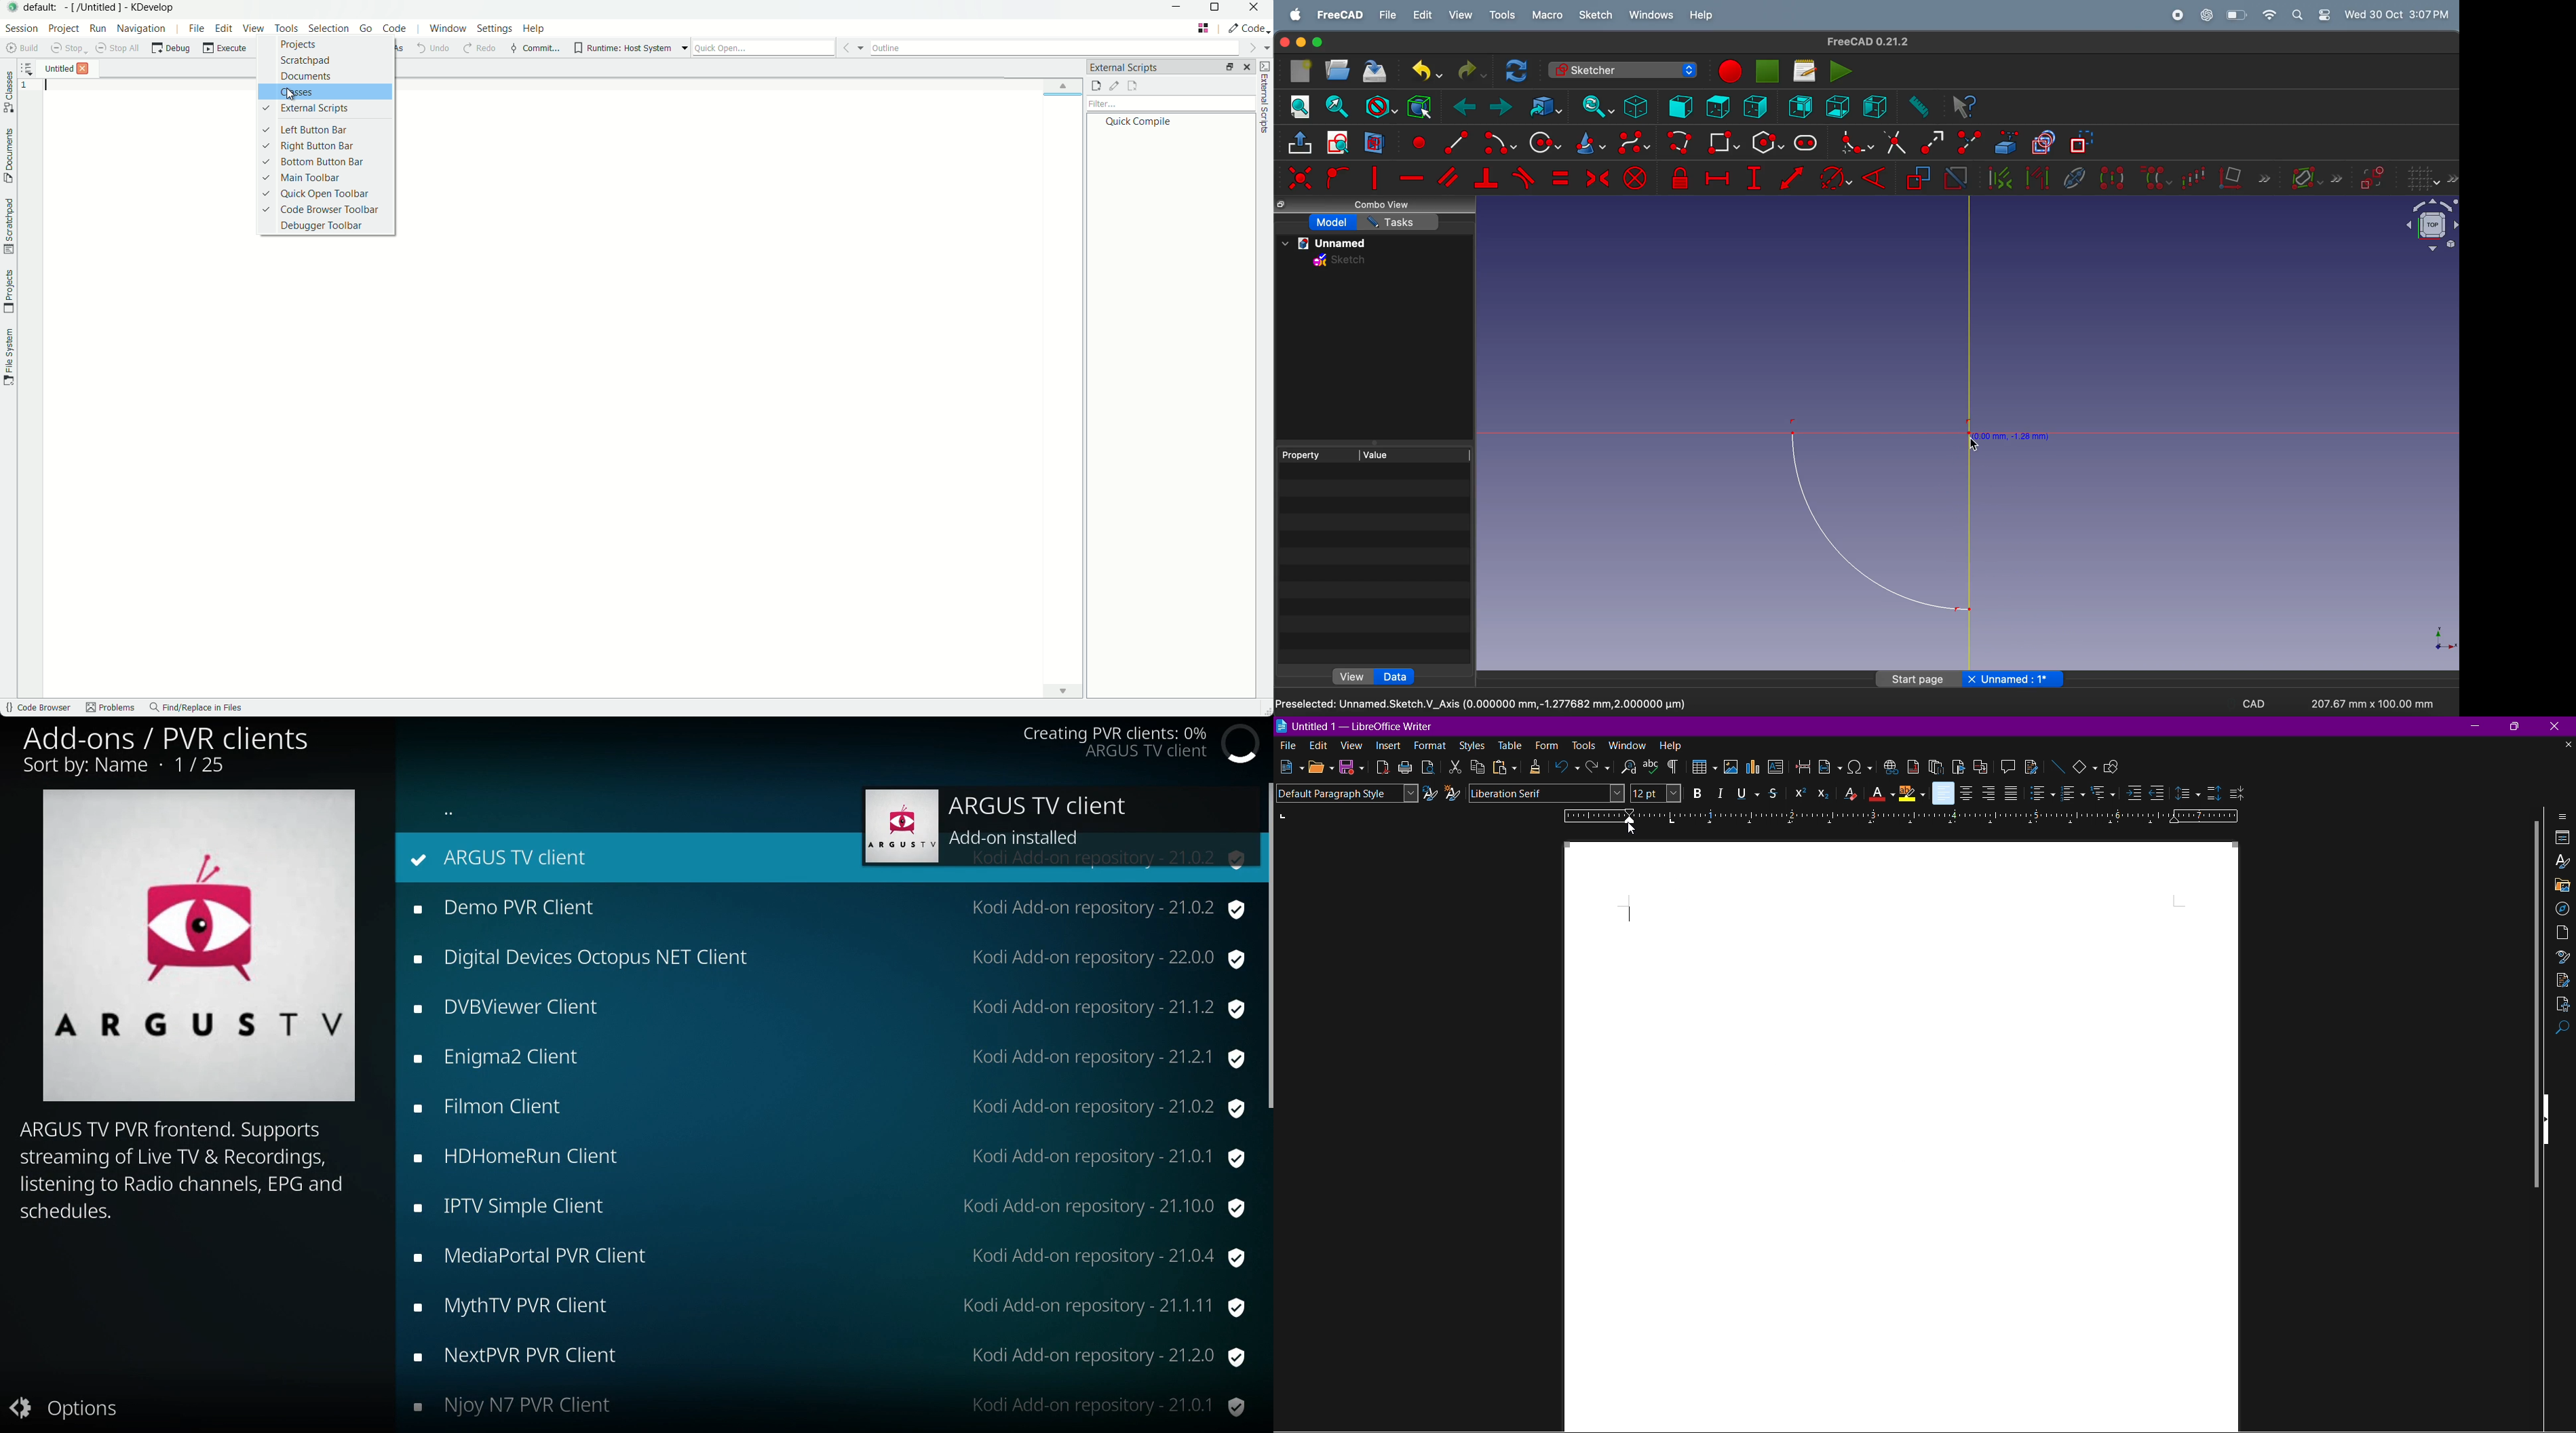  What do you see at coordinates (196, 30) in the screenshot?
I see `file` at bounding box center [196, 30].